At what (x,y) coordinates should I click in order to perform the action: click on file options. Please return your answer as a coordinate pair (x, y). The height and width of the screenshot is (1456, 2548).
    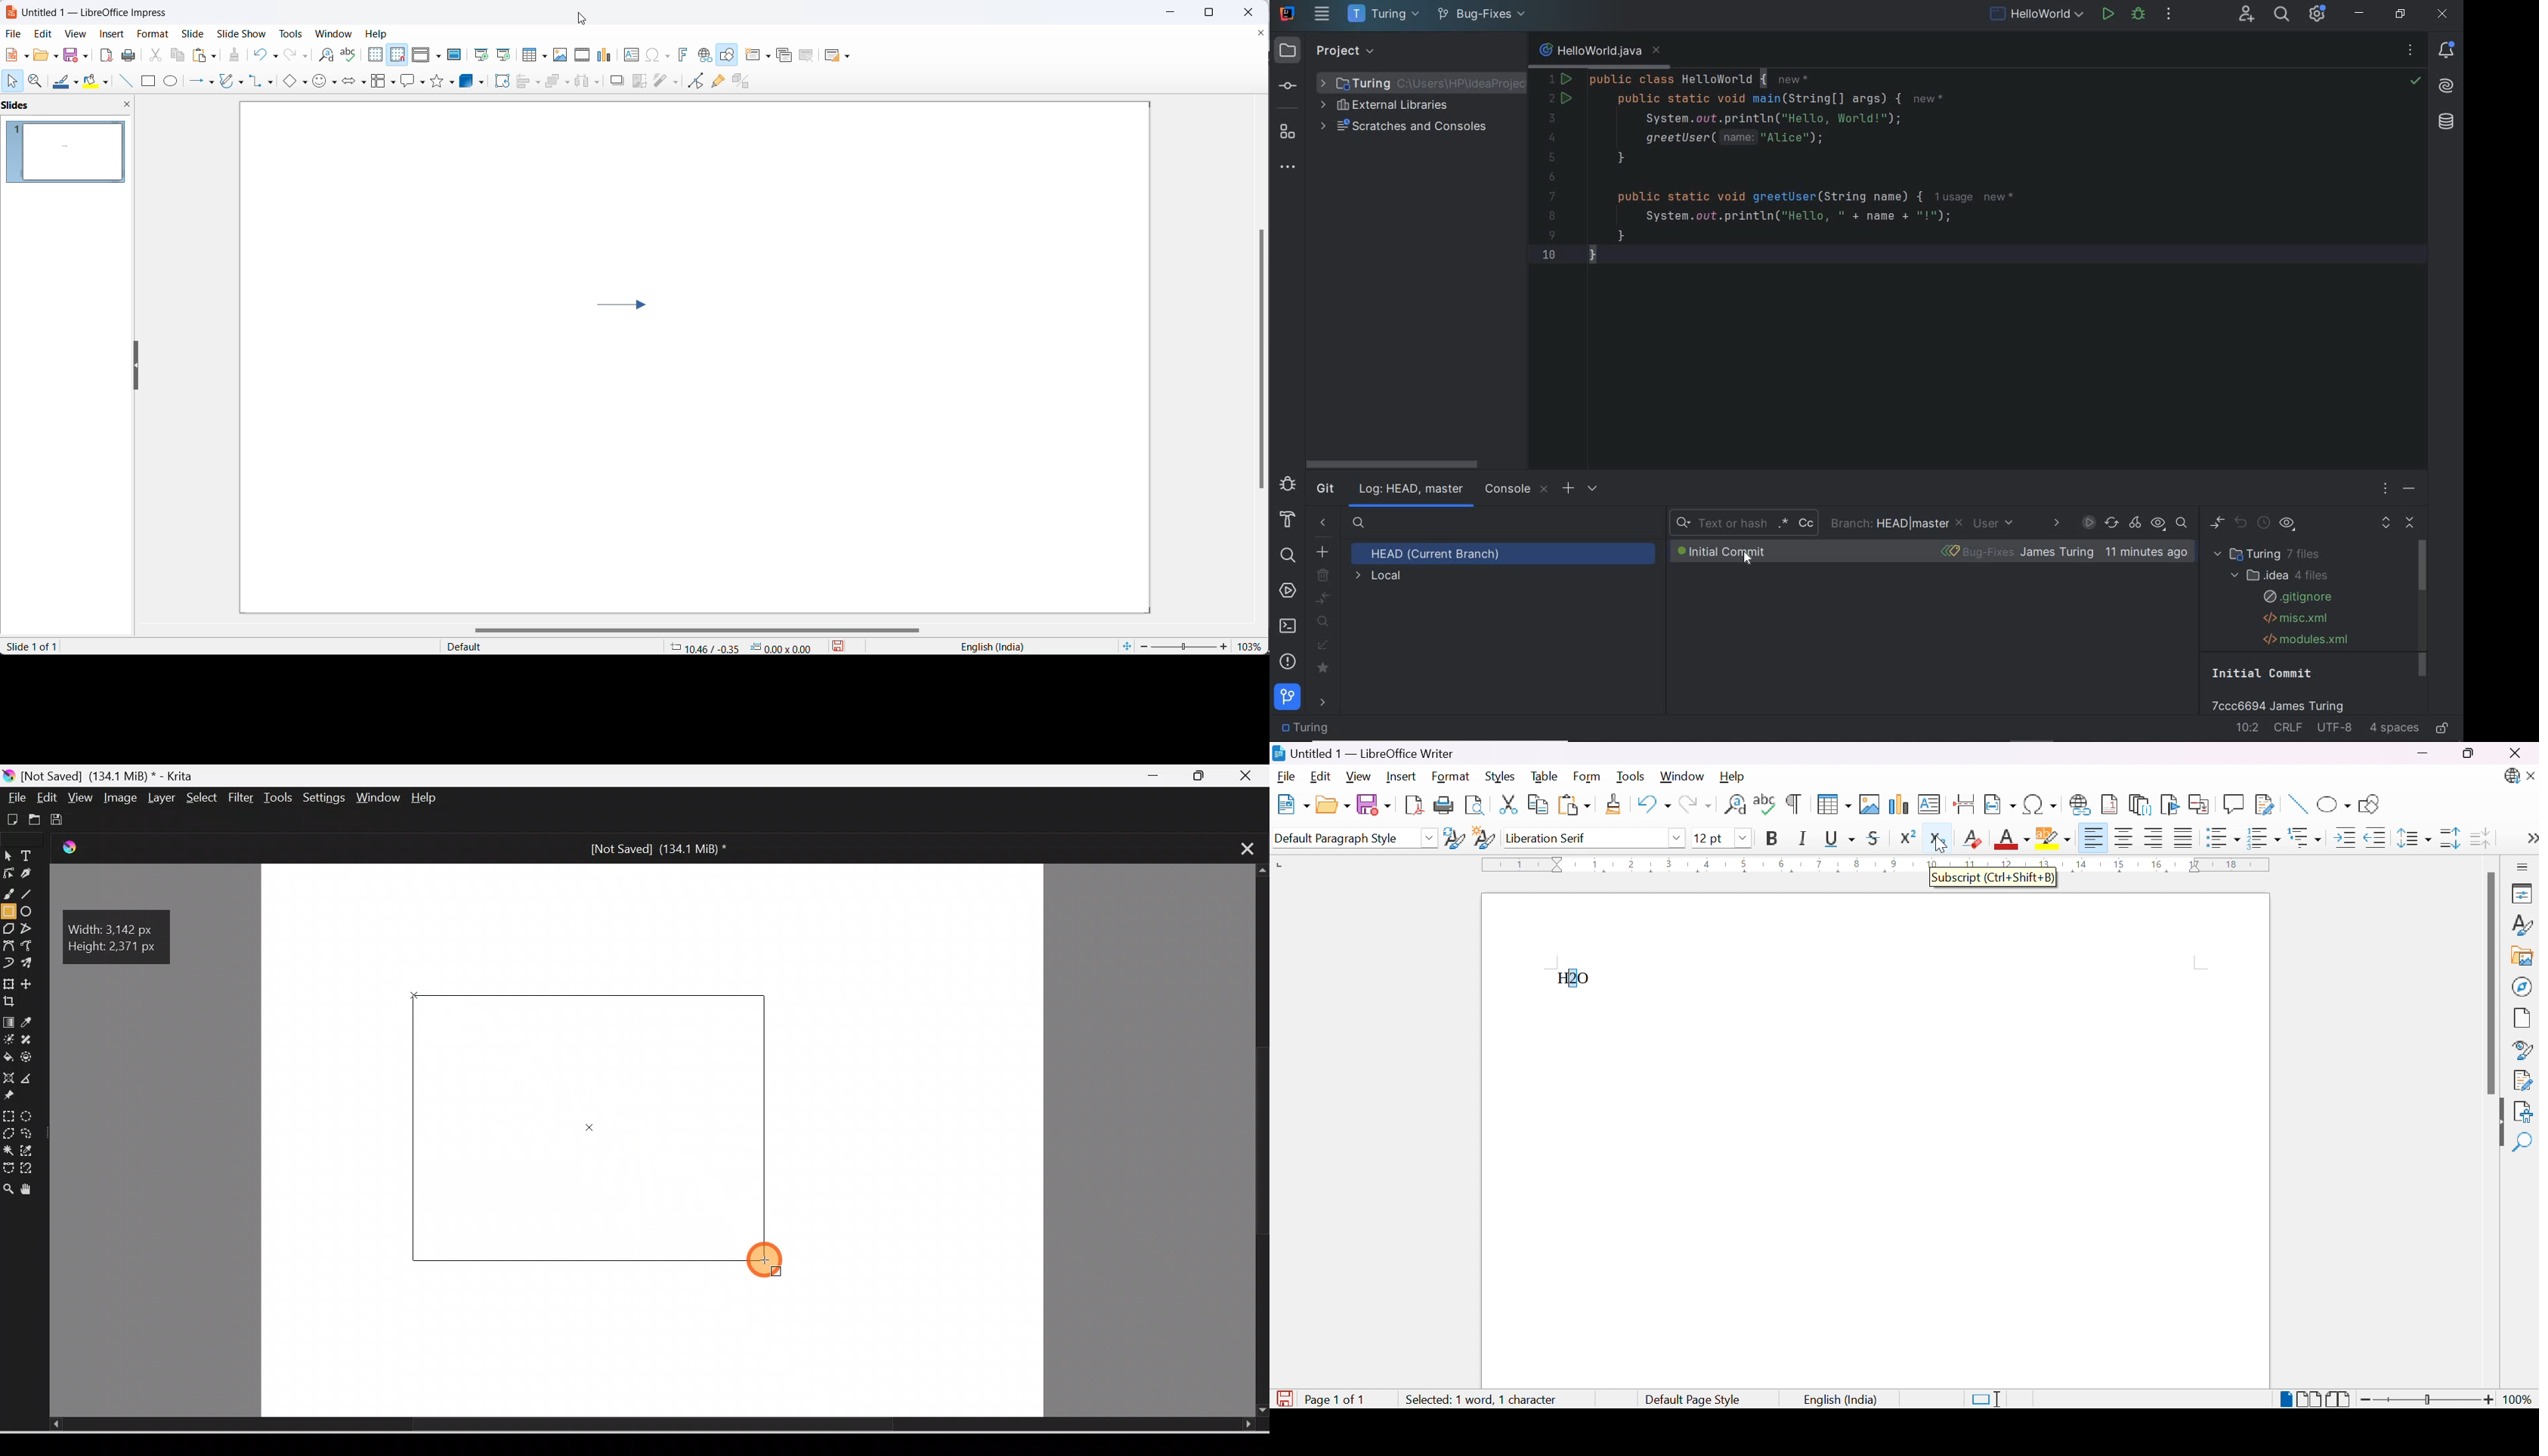
    Looking at the image, I should click on (16, 55).